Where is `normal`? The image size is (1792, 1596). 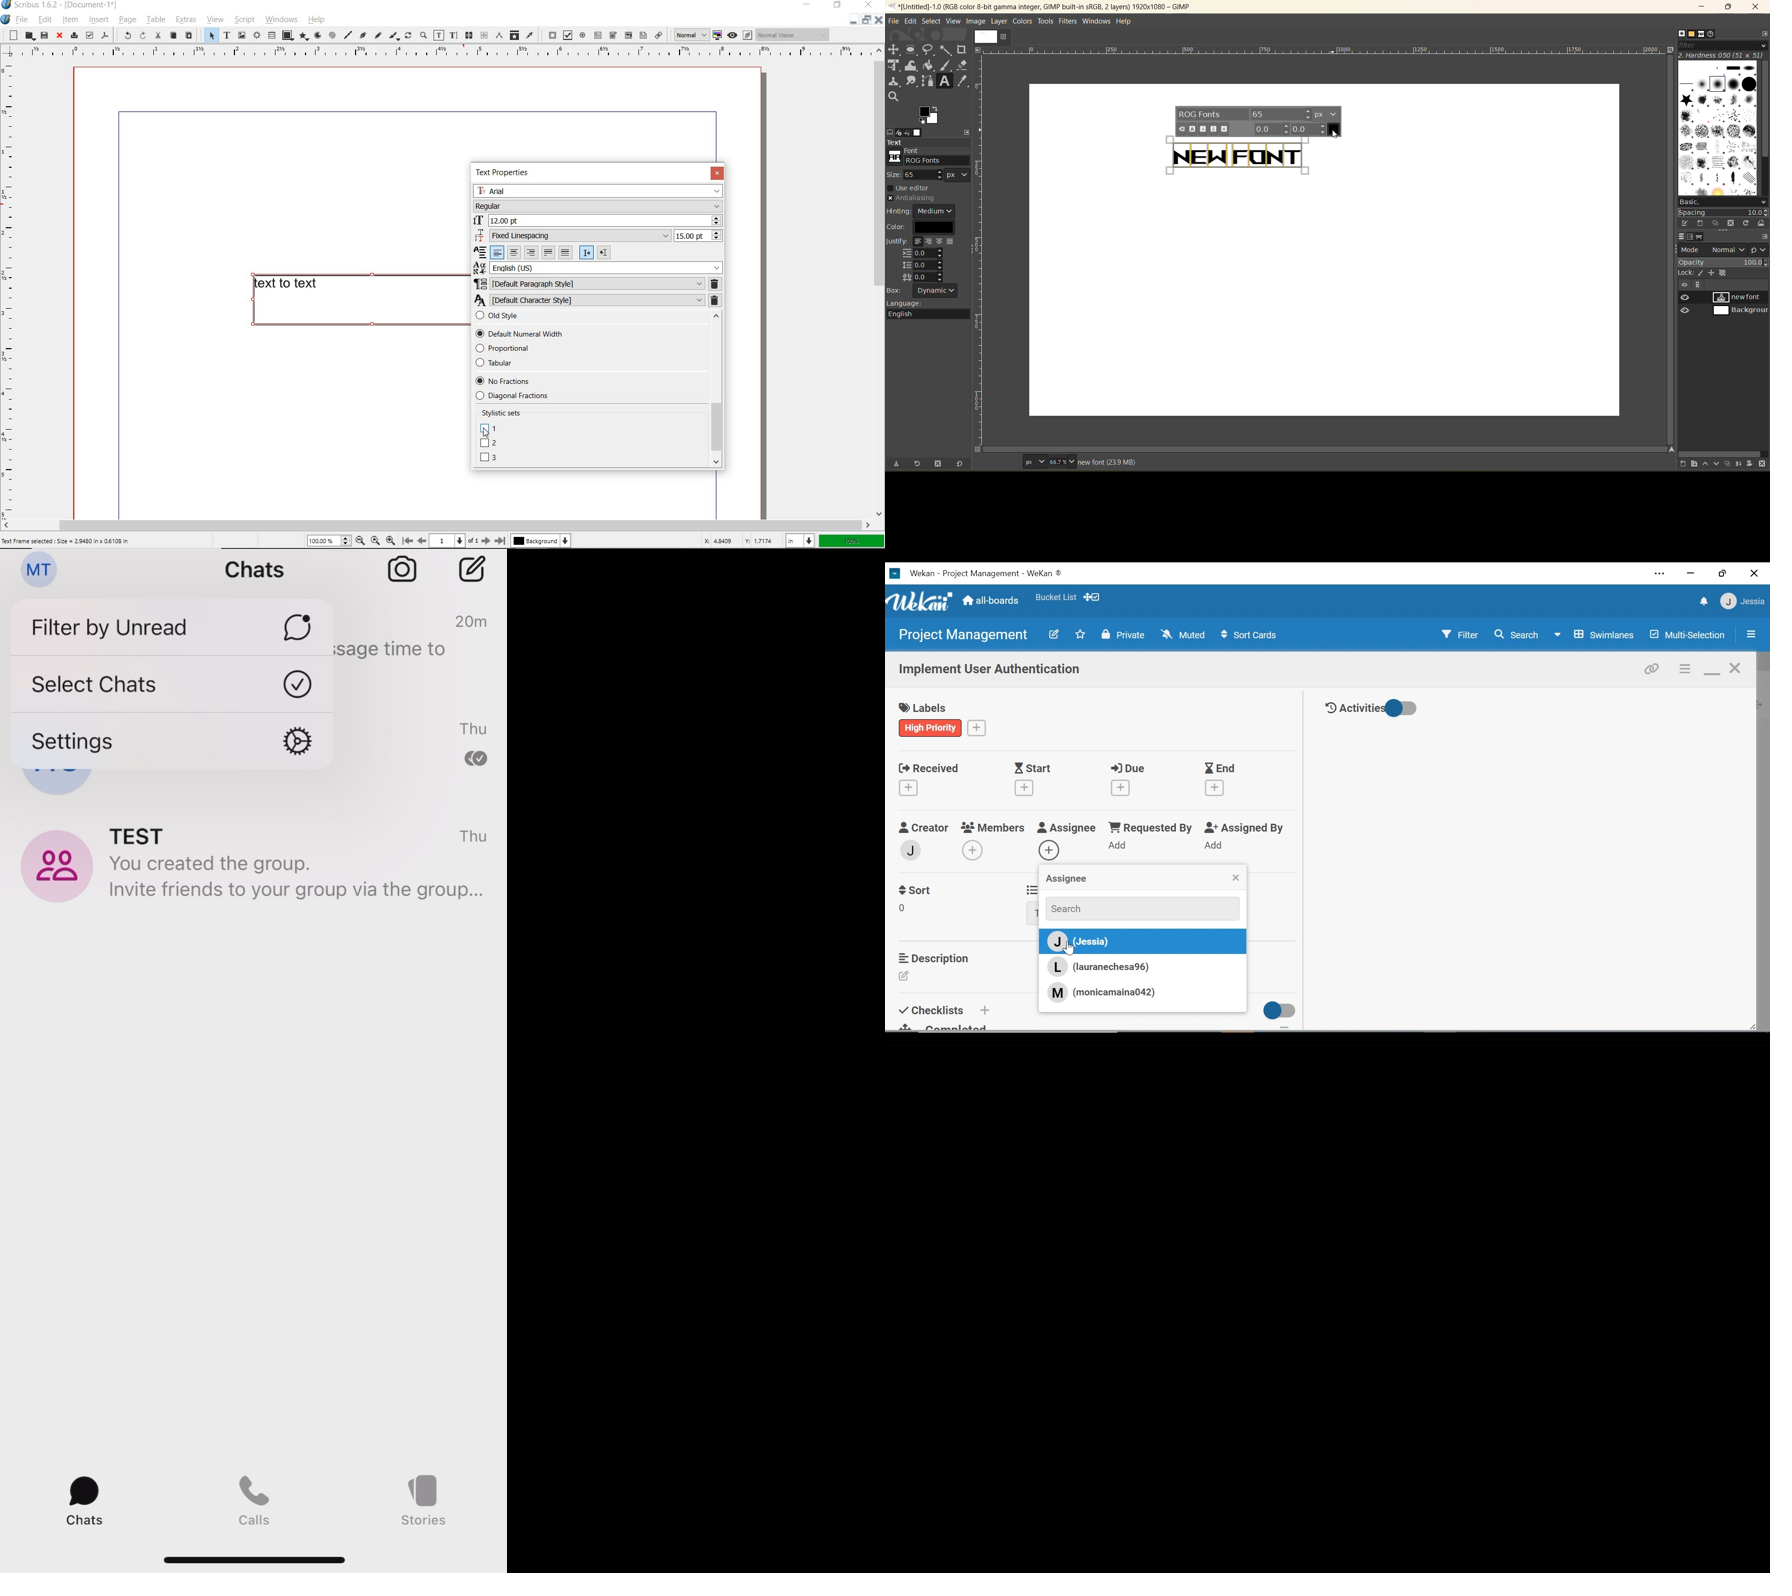
normal is located at coordinates (690, 35).